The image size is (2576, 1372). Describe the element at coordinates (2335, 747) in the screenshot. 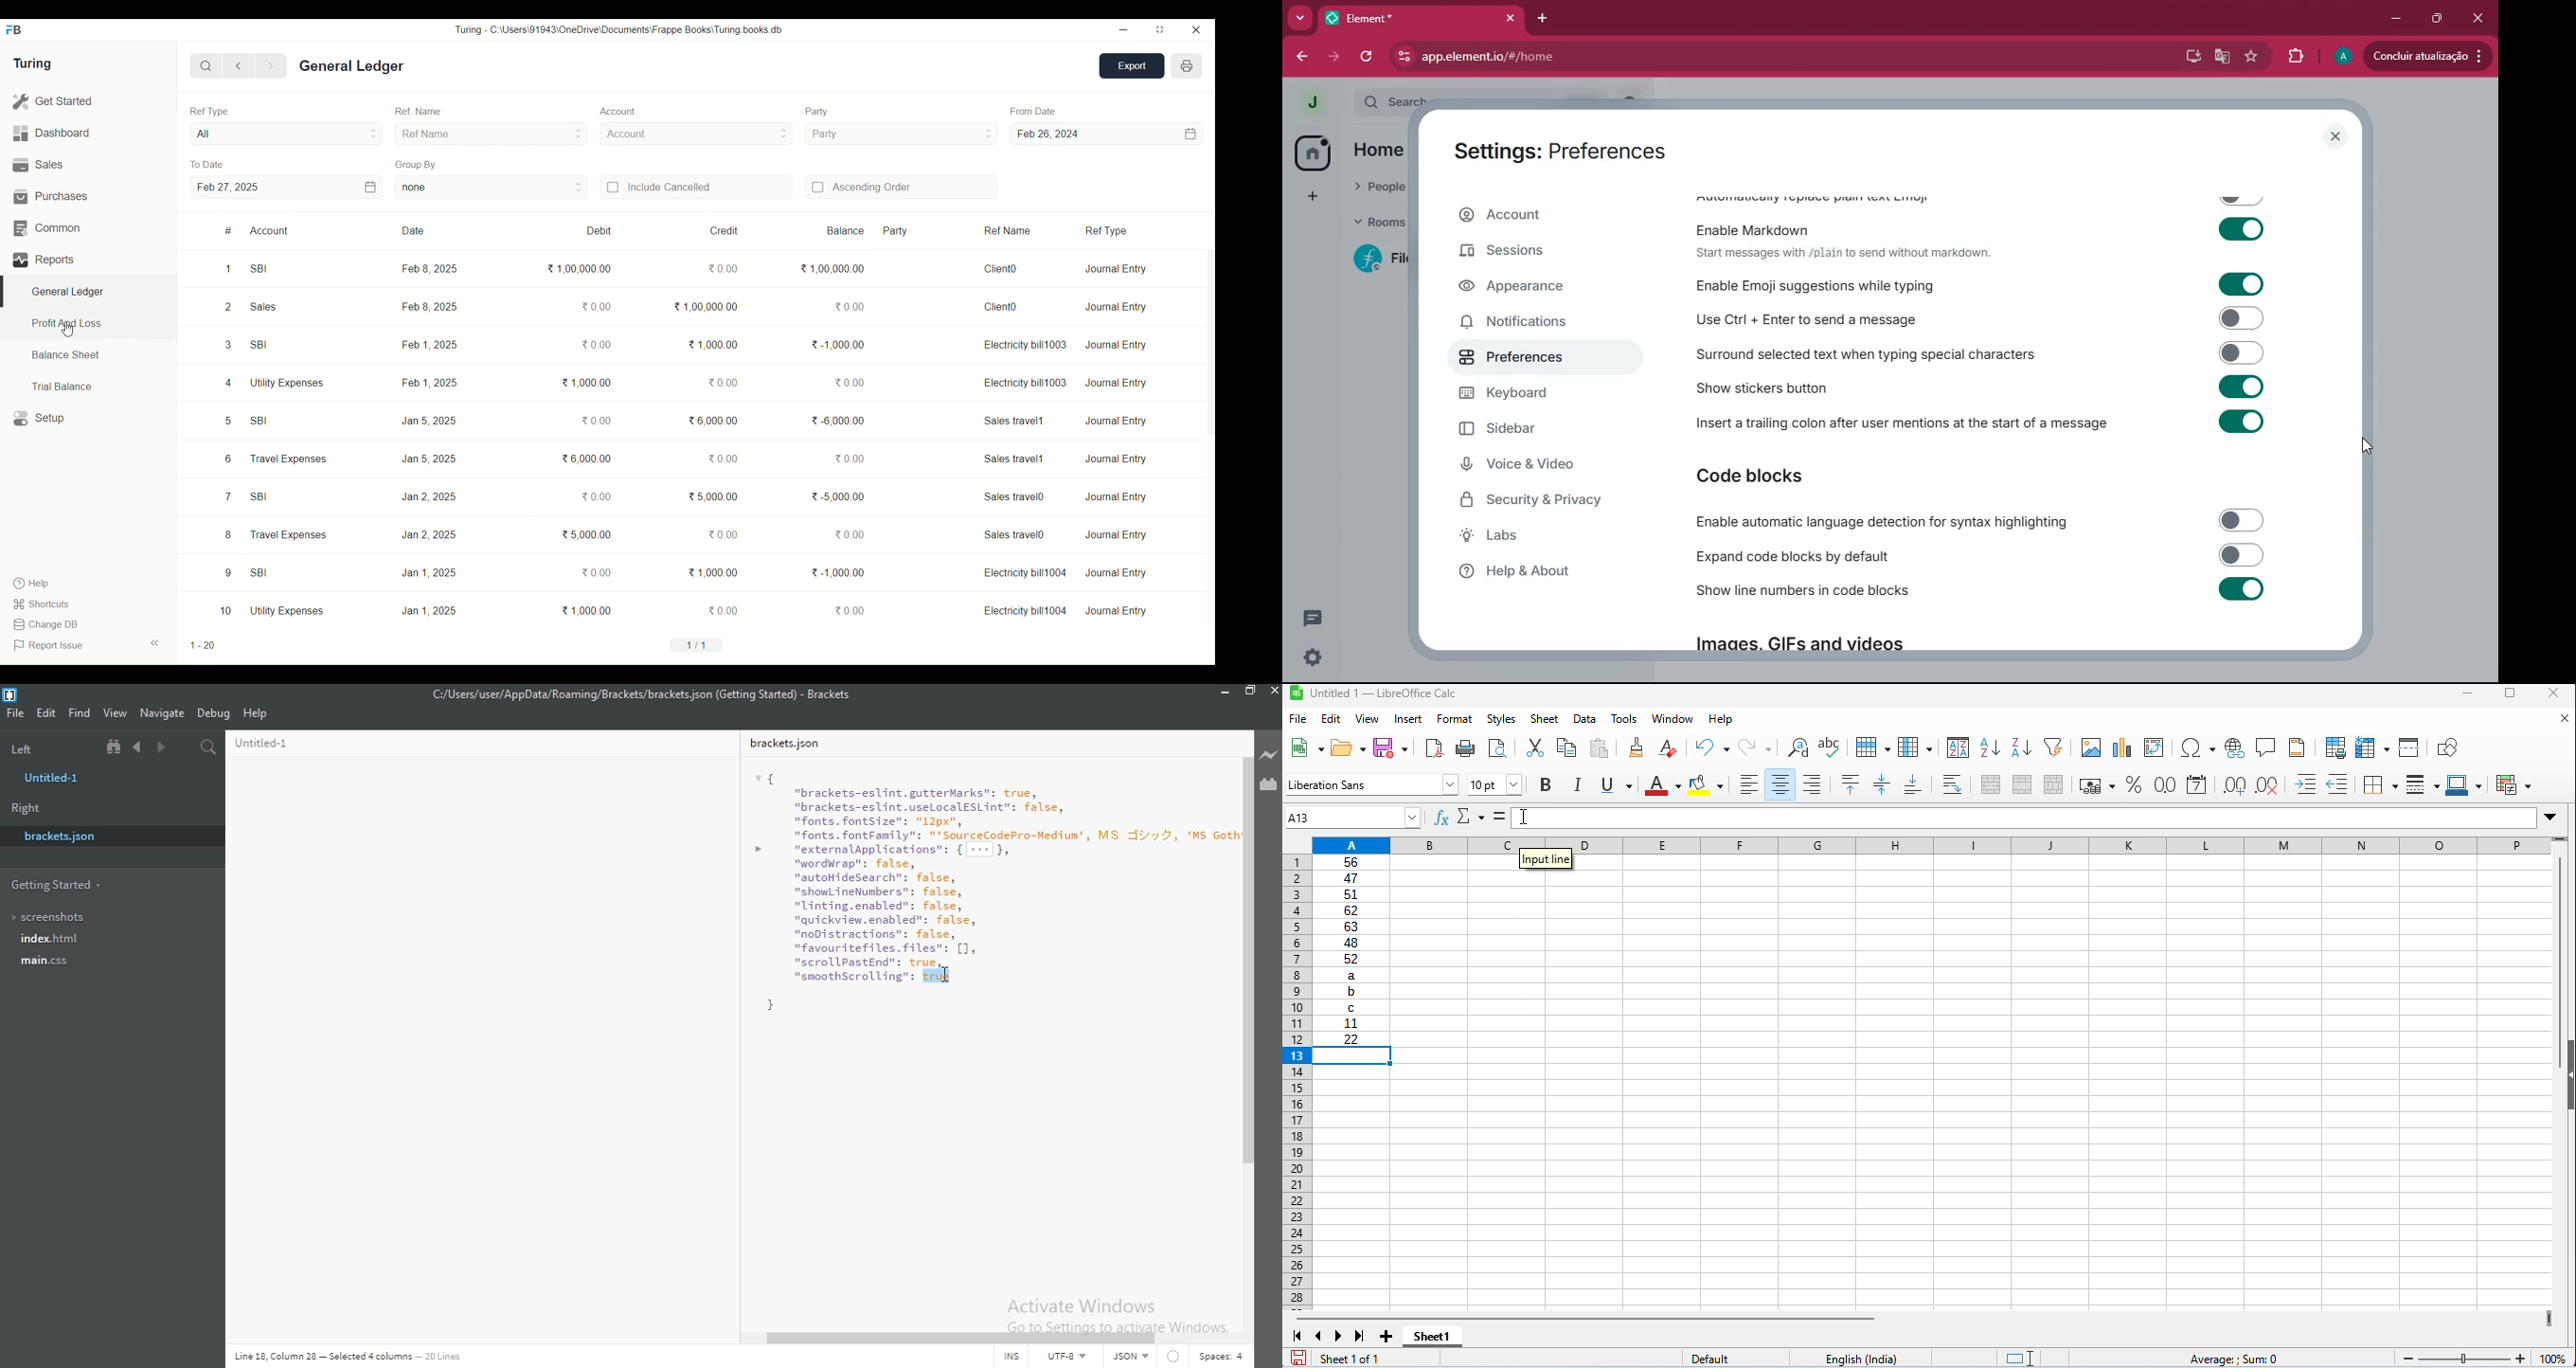

I see `define print area` at that location.